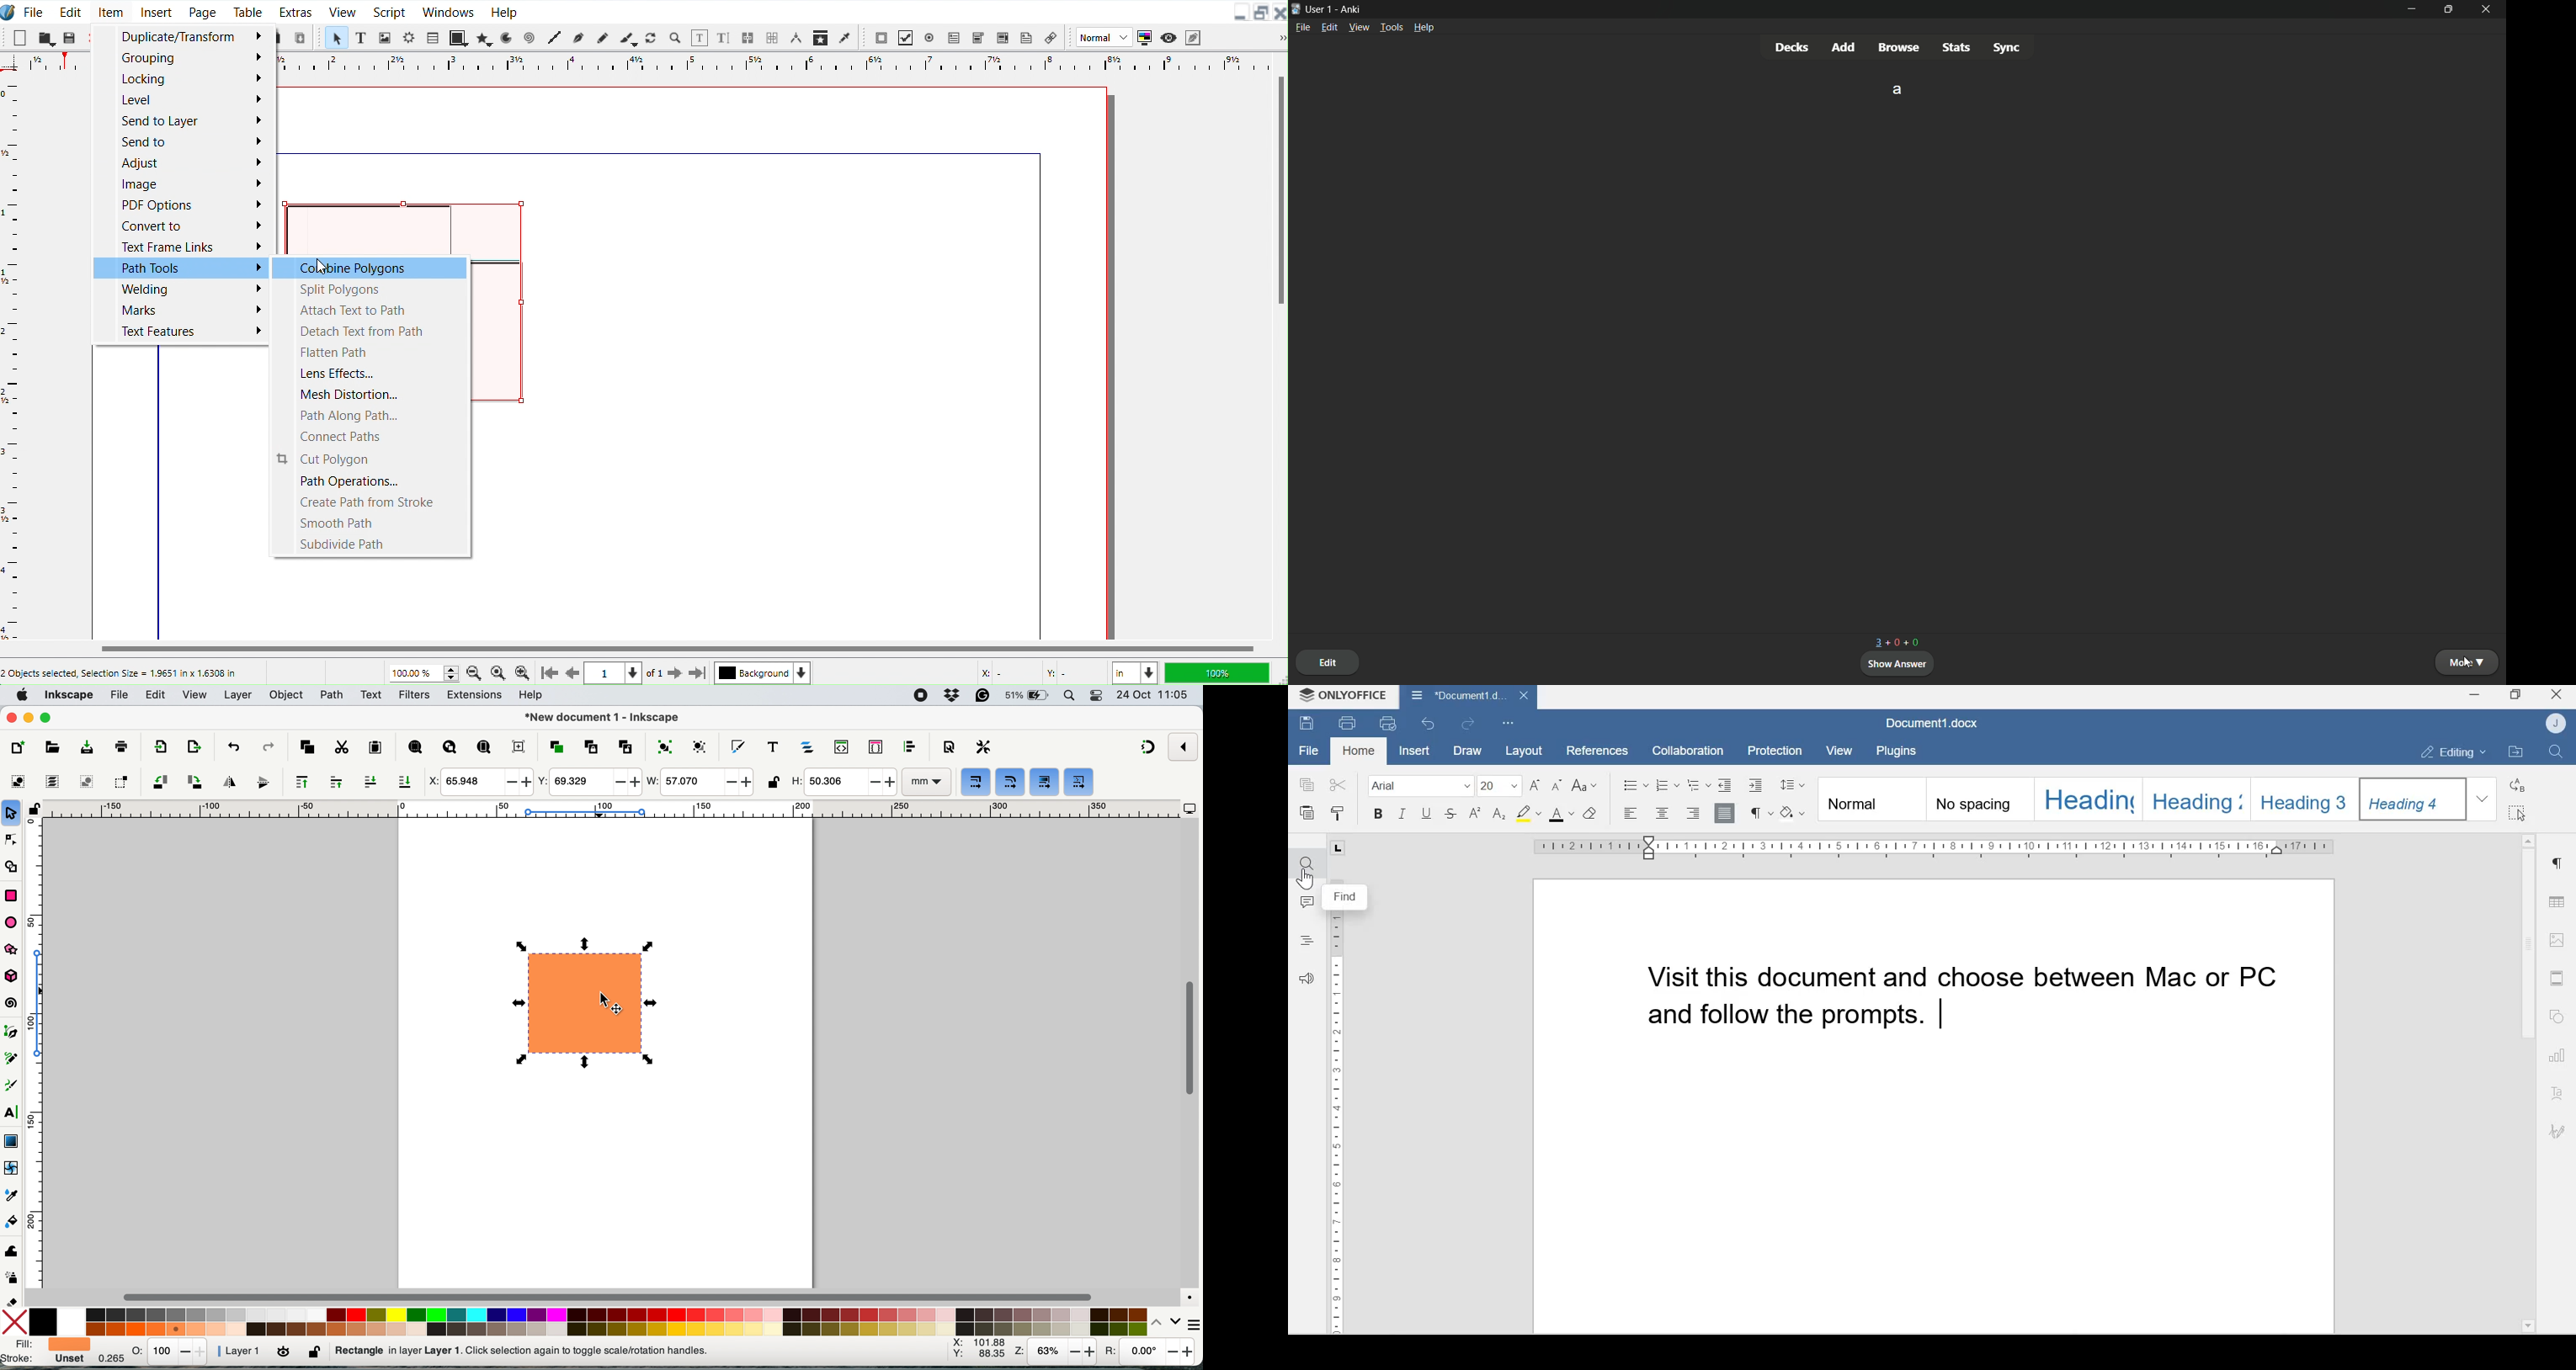  Describe the element at coordinates (386, 37) in the screenshot. I see `Image Frame` at that location.